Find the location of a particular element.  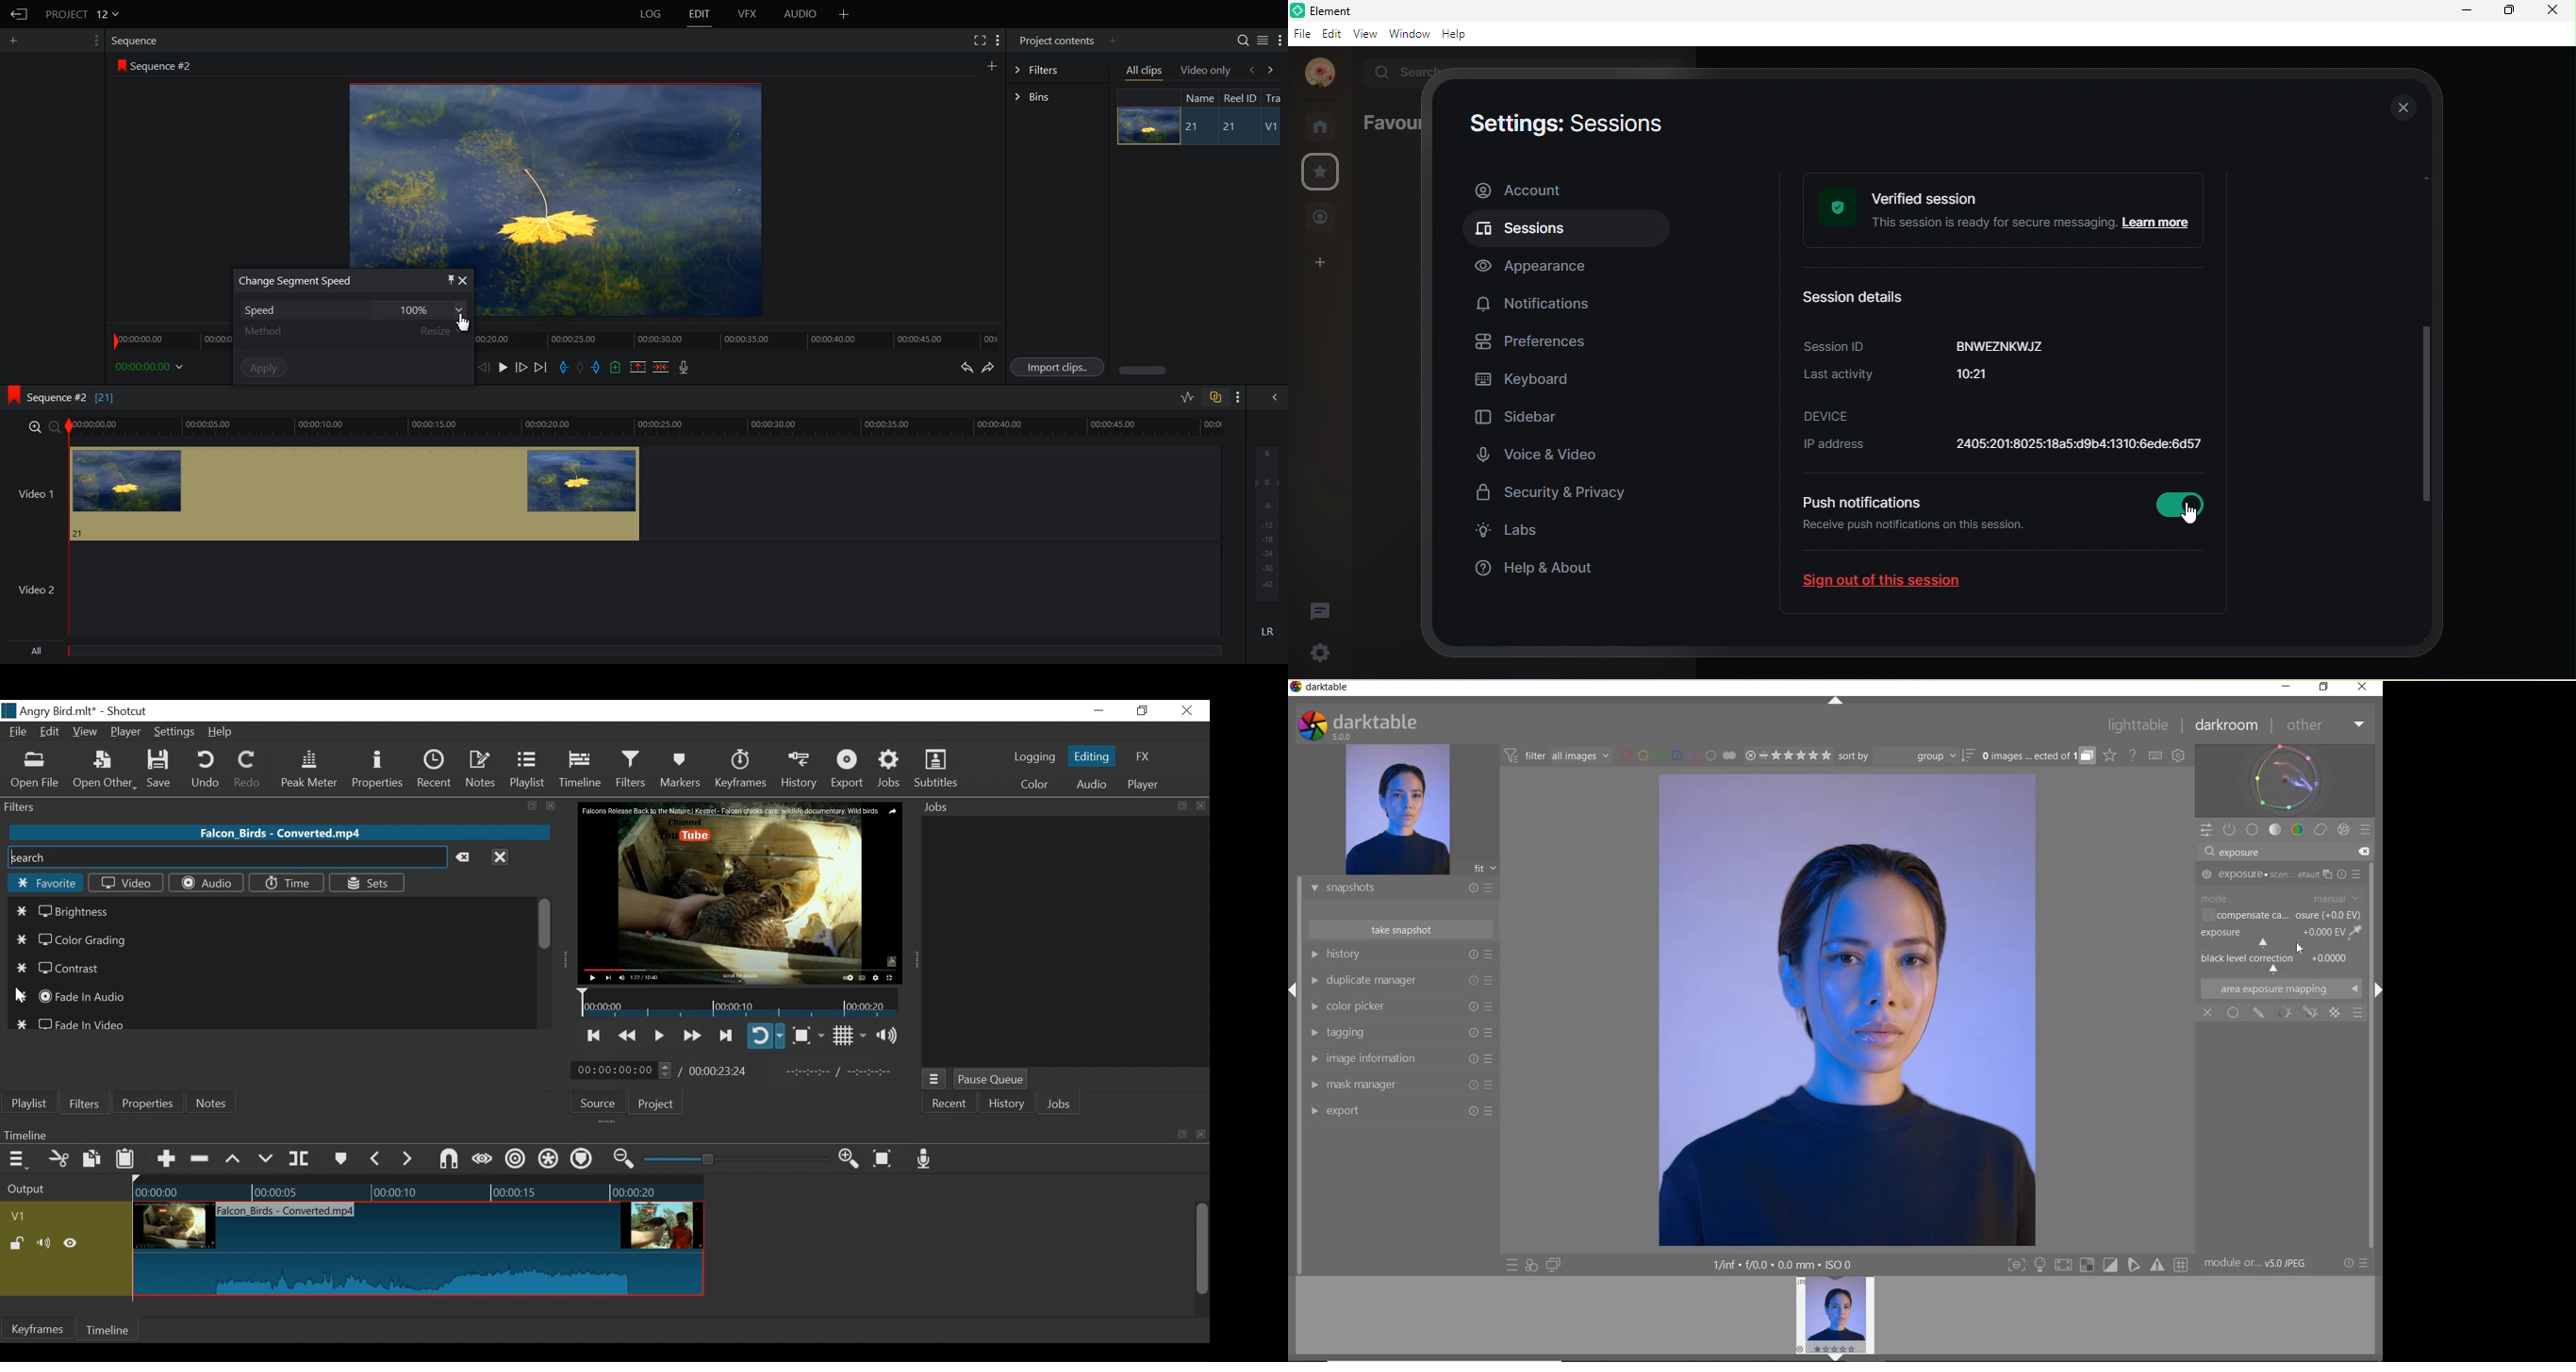

Resize is located at coordinates (438, 334).